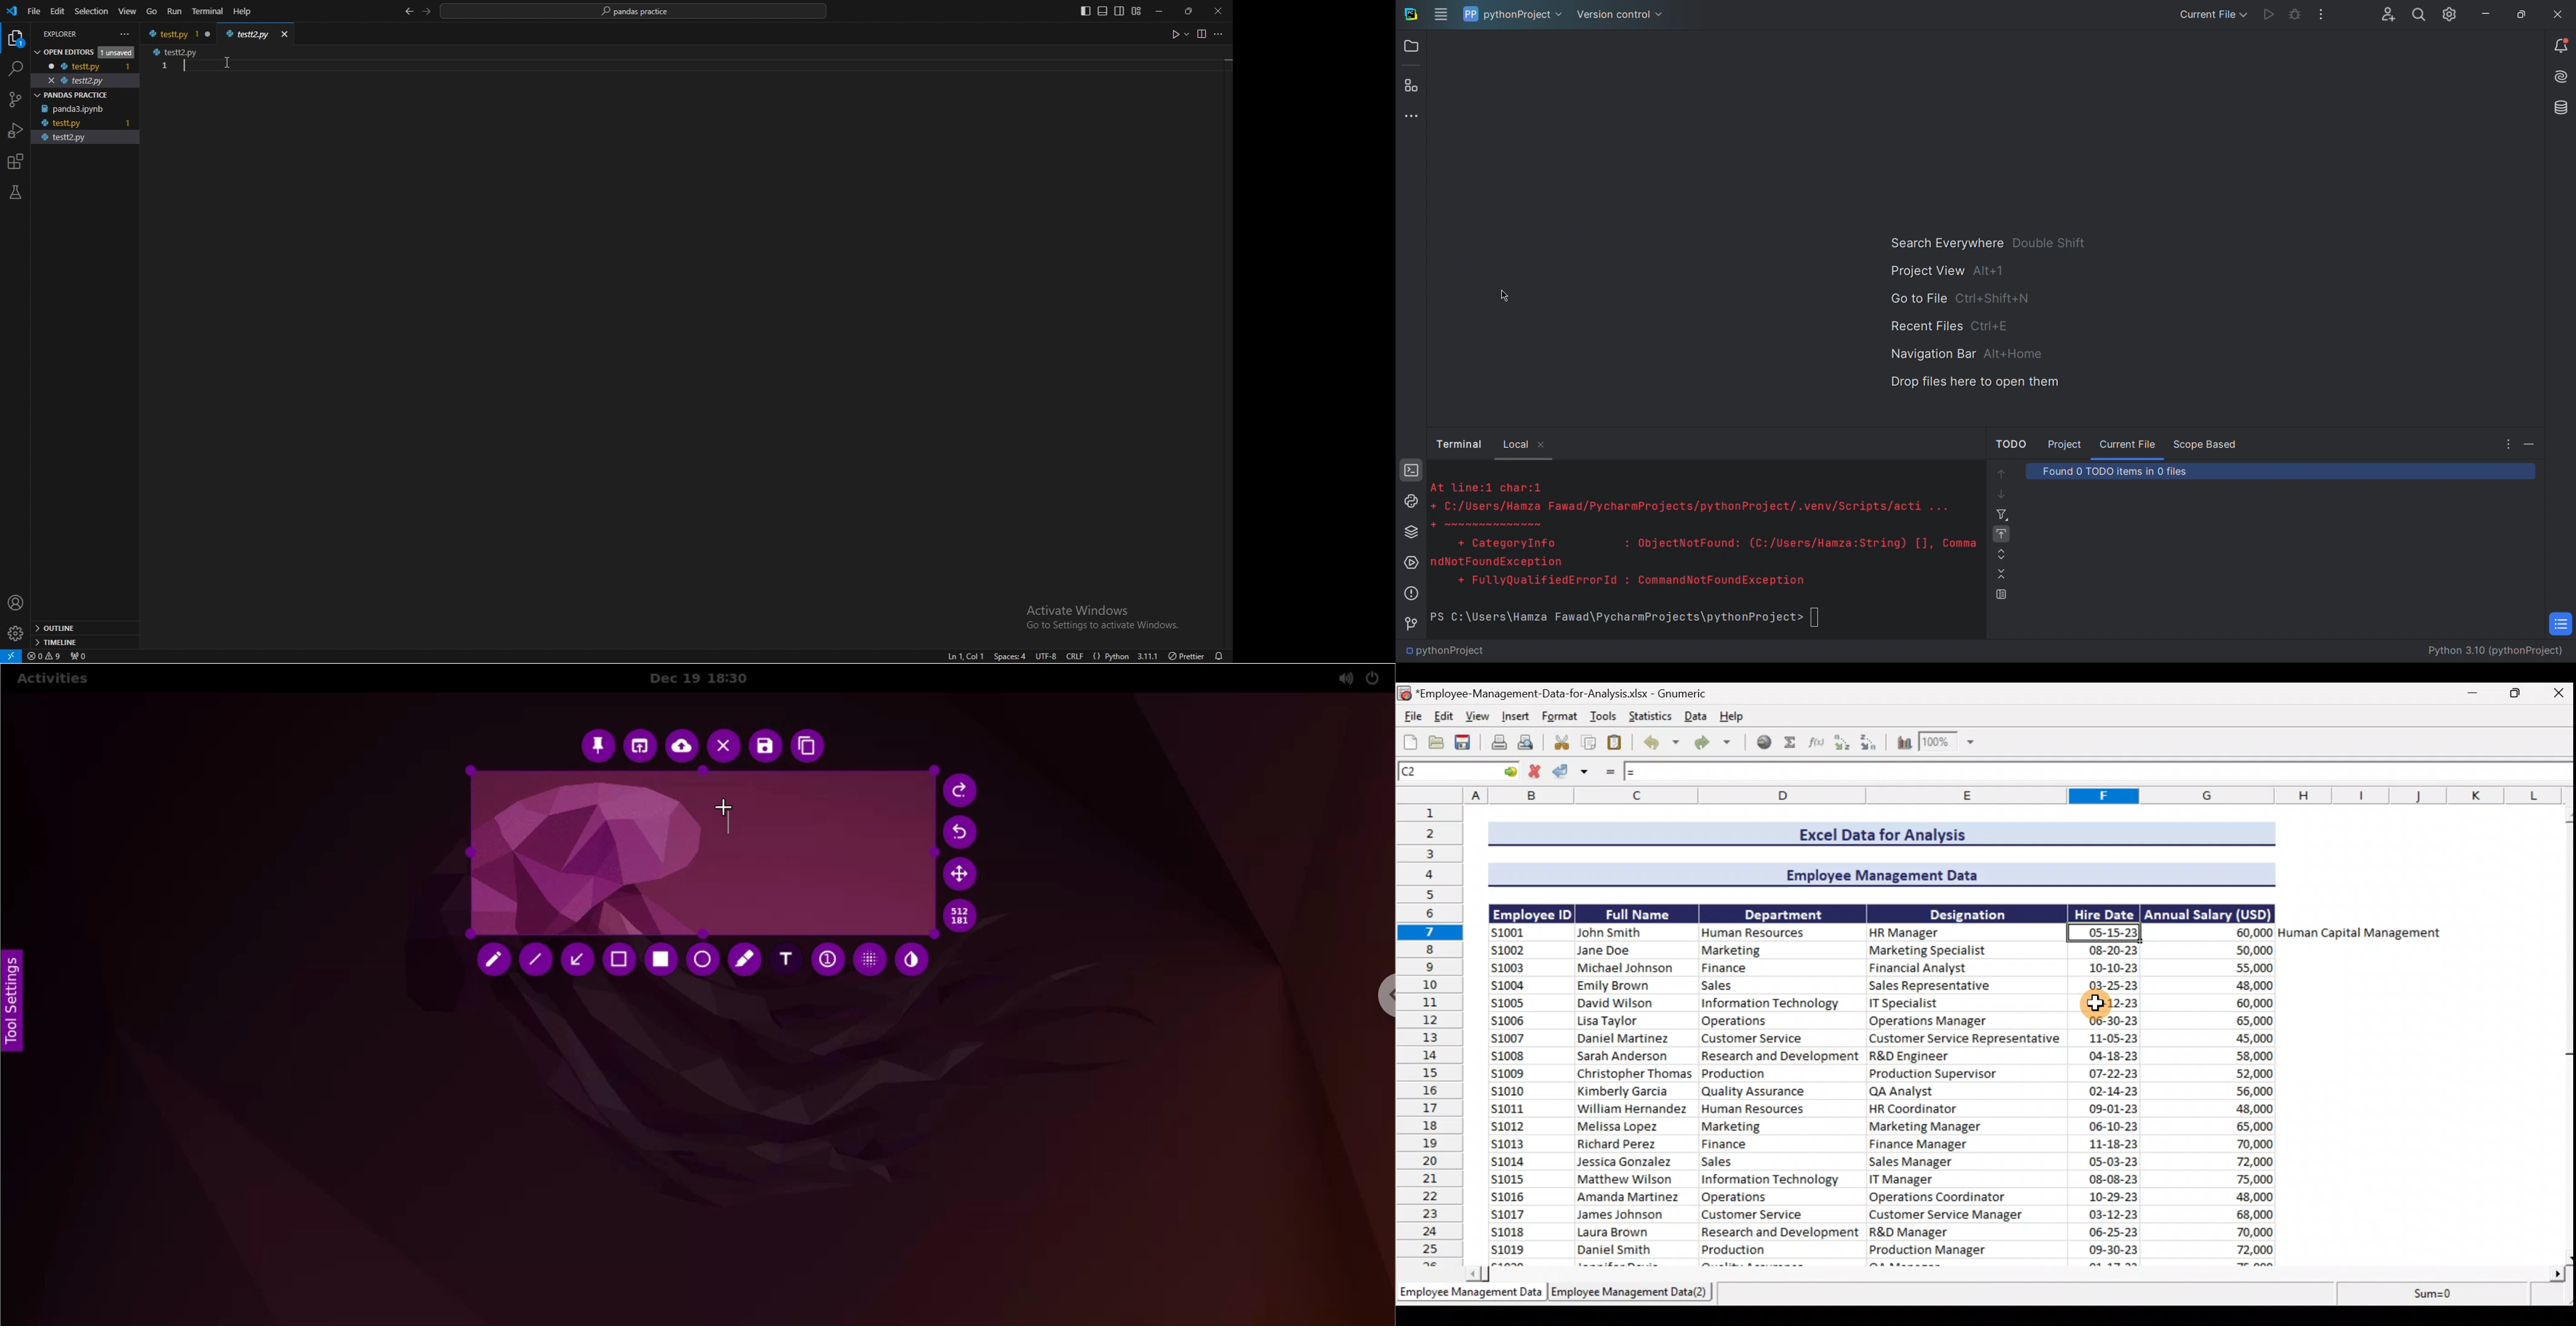 Image resolution: width=2576 pixels, height=1344 pixels. Describe the element at coordinates (1220, 655) in the screenshot. I see `alarms` at that location.